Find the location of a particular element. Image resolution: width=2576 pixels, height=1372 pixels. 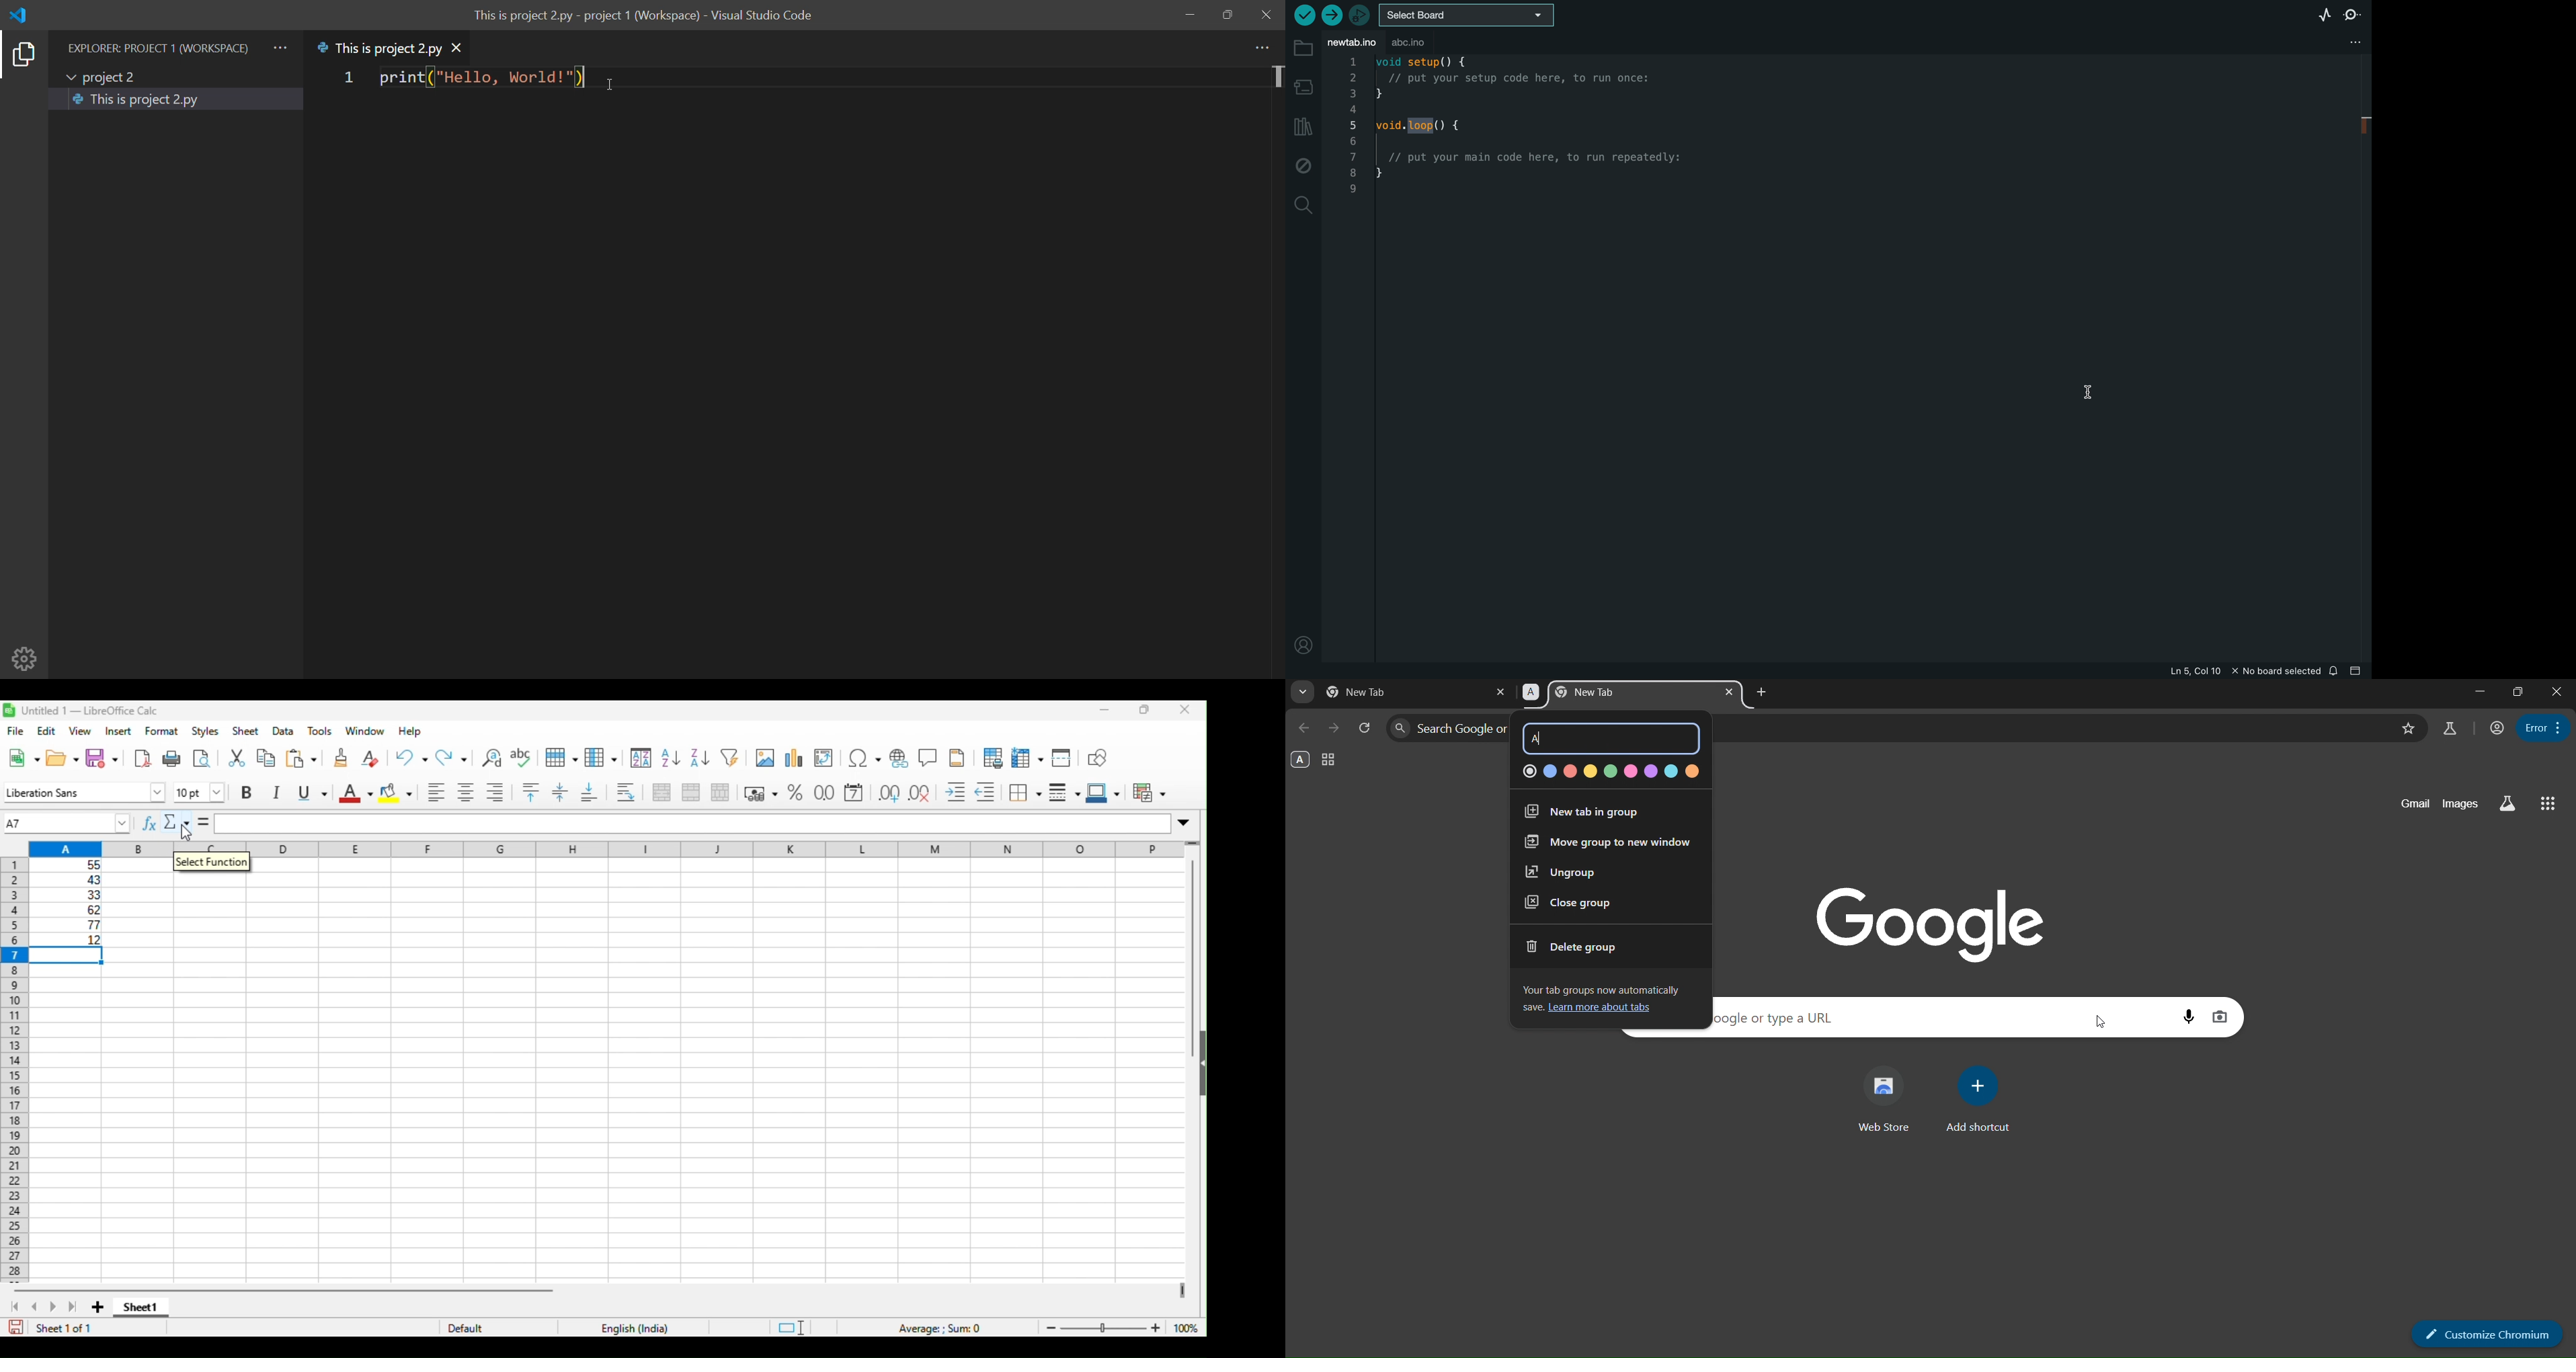

row numbers is located at coordinates (11, 1071).